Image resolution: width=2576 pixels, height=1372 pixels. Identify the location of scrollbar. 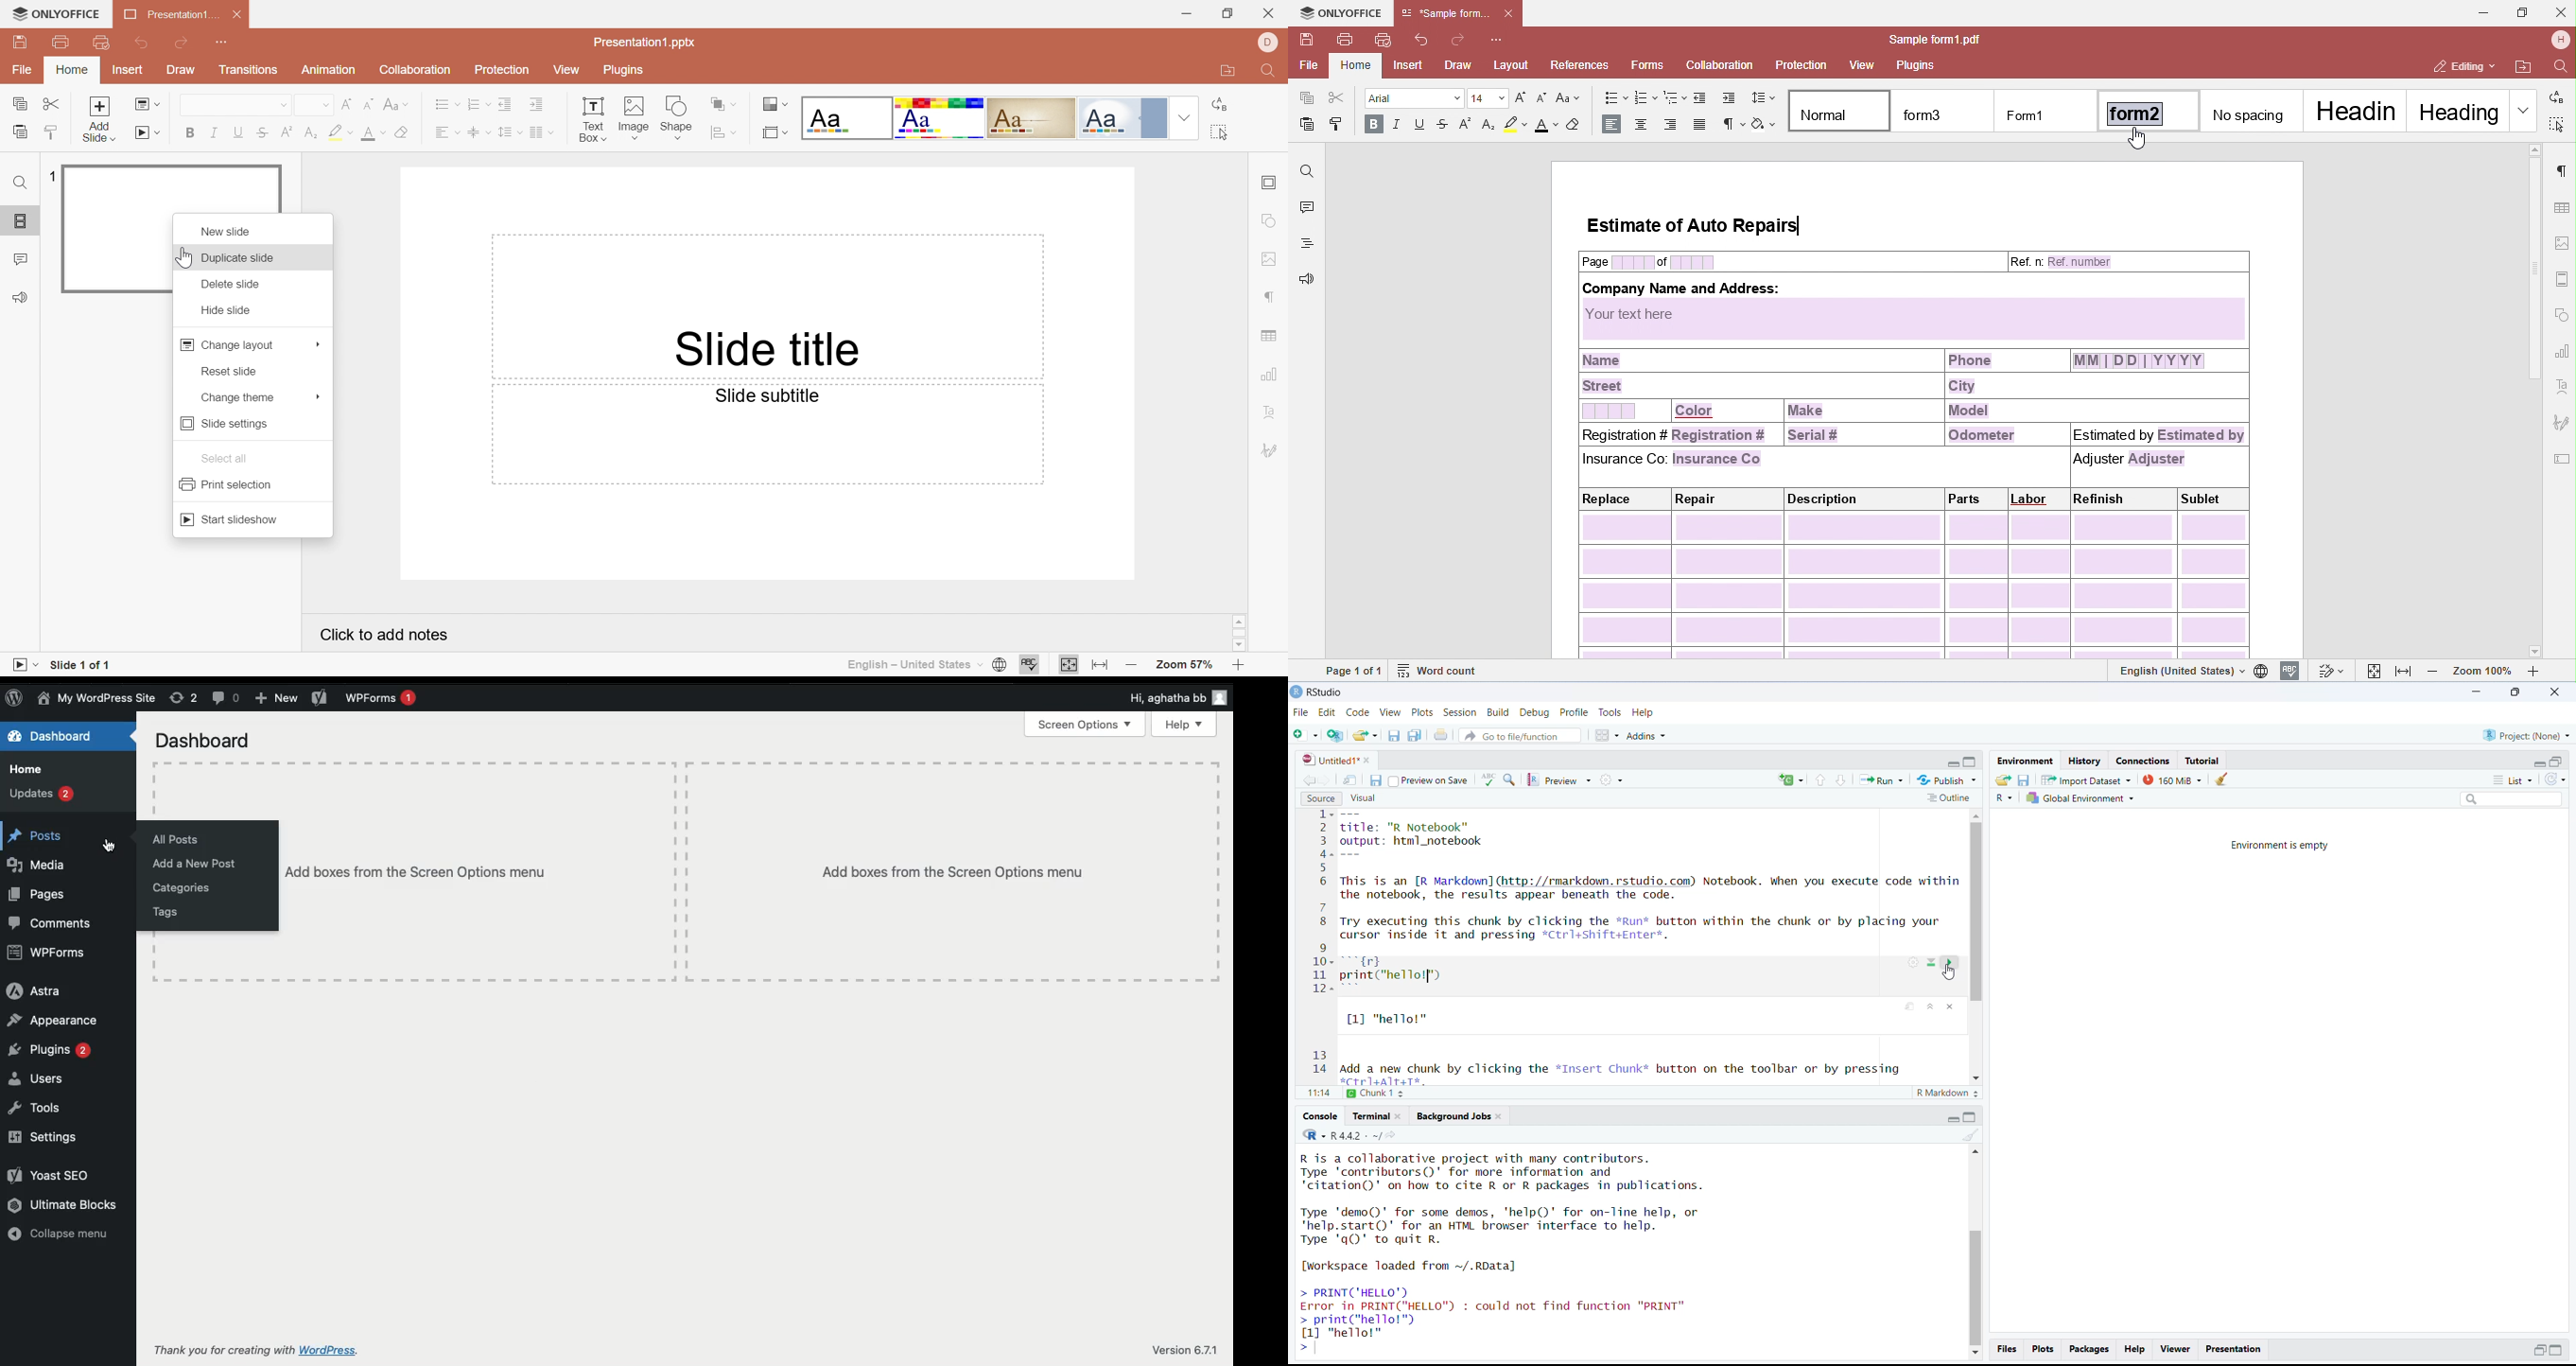
(1974, 1253).